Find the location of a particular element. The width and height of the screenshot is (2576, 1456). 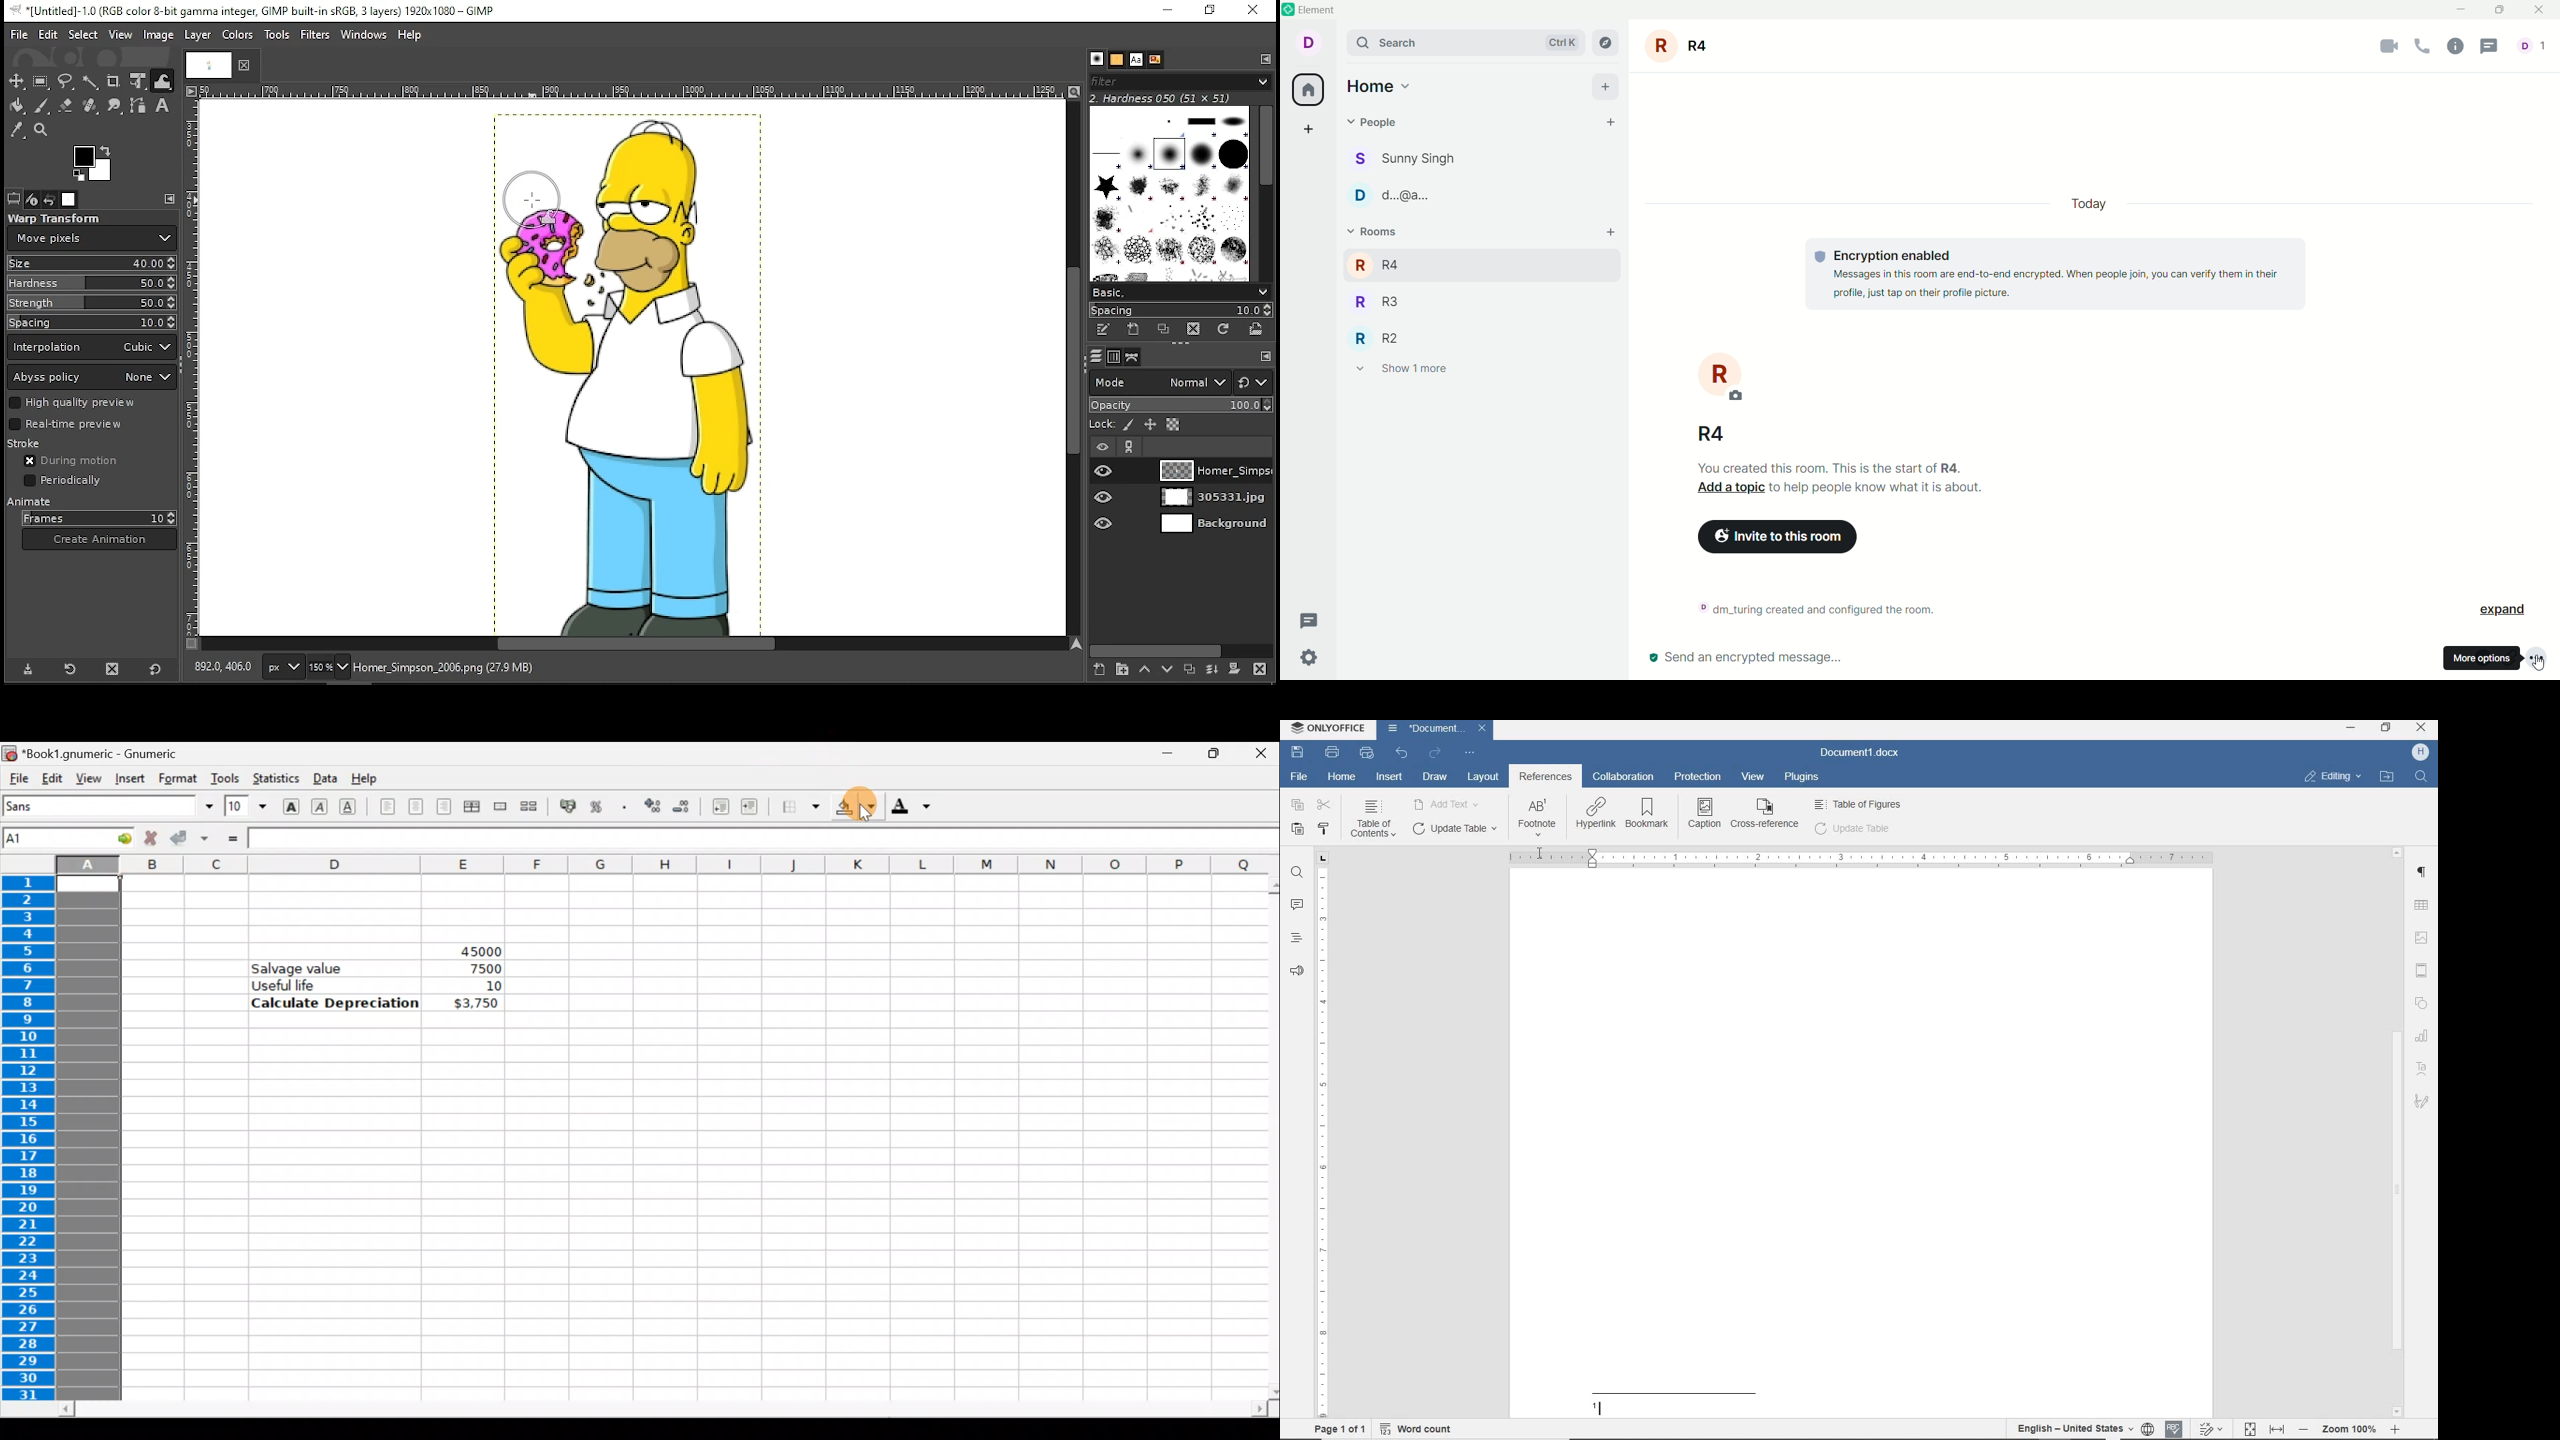

Go to is located at coordinates (115, 837).